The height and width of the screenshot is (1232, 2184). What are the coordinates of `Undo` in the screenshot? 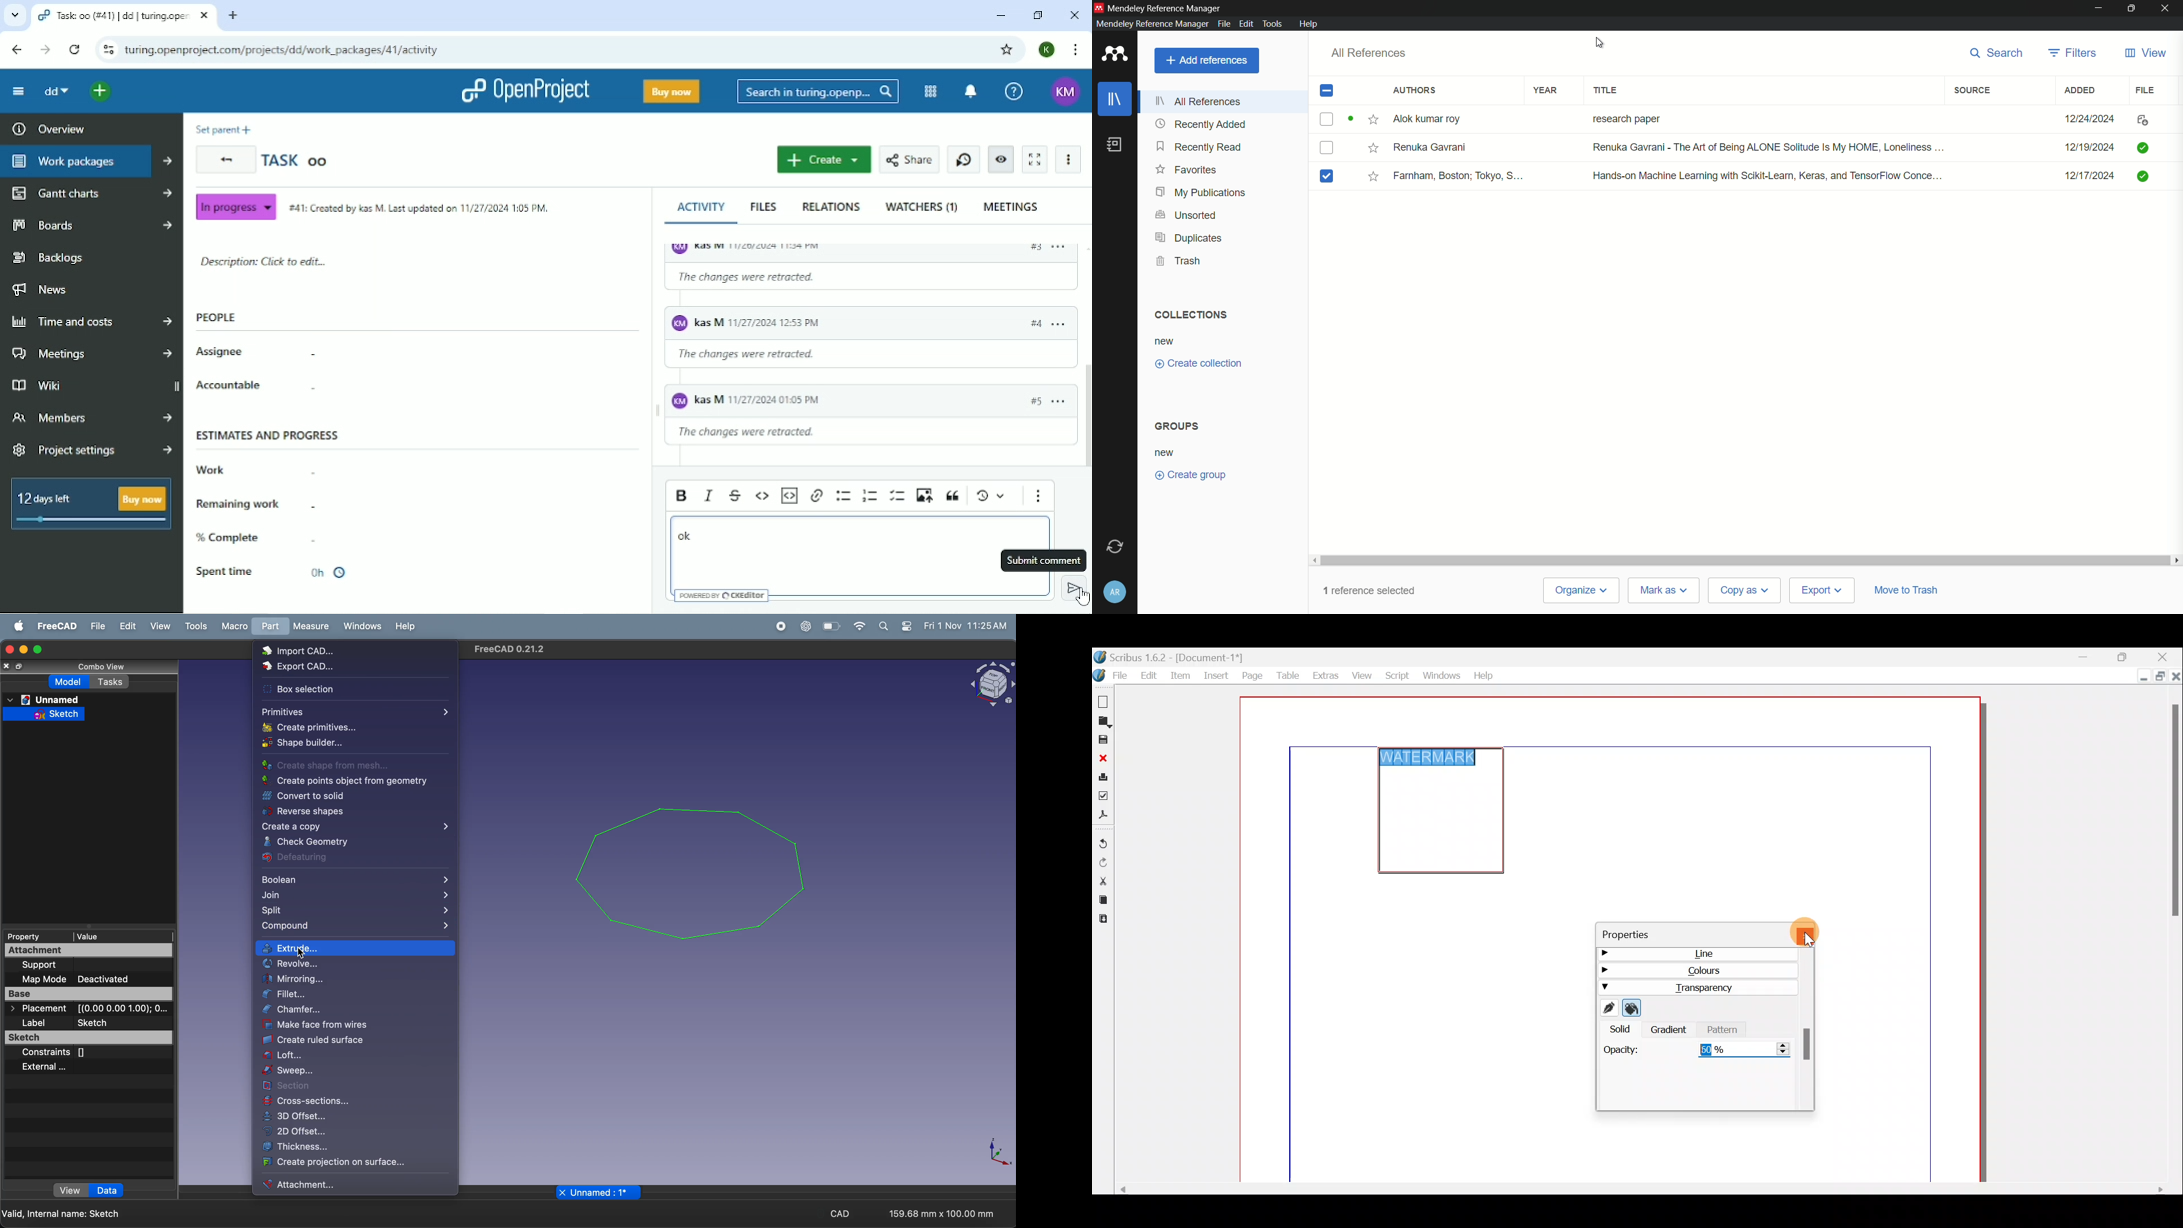 It's located at (1103, 844).